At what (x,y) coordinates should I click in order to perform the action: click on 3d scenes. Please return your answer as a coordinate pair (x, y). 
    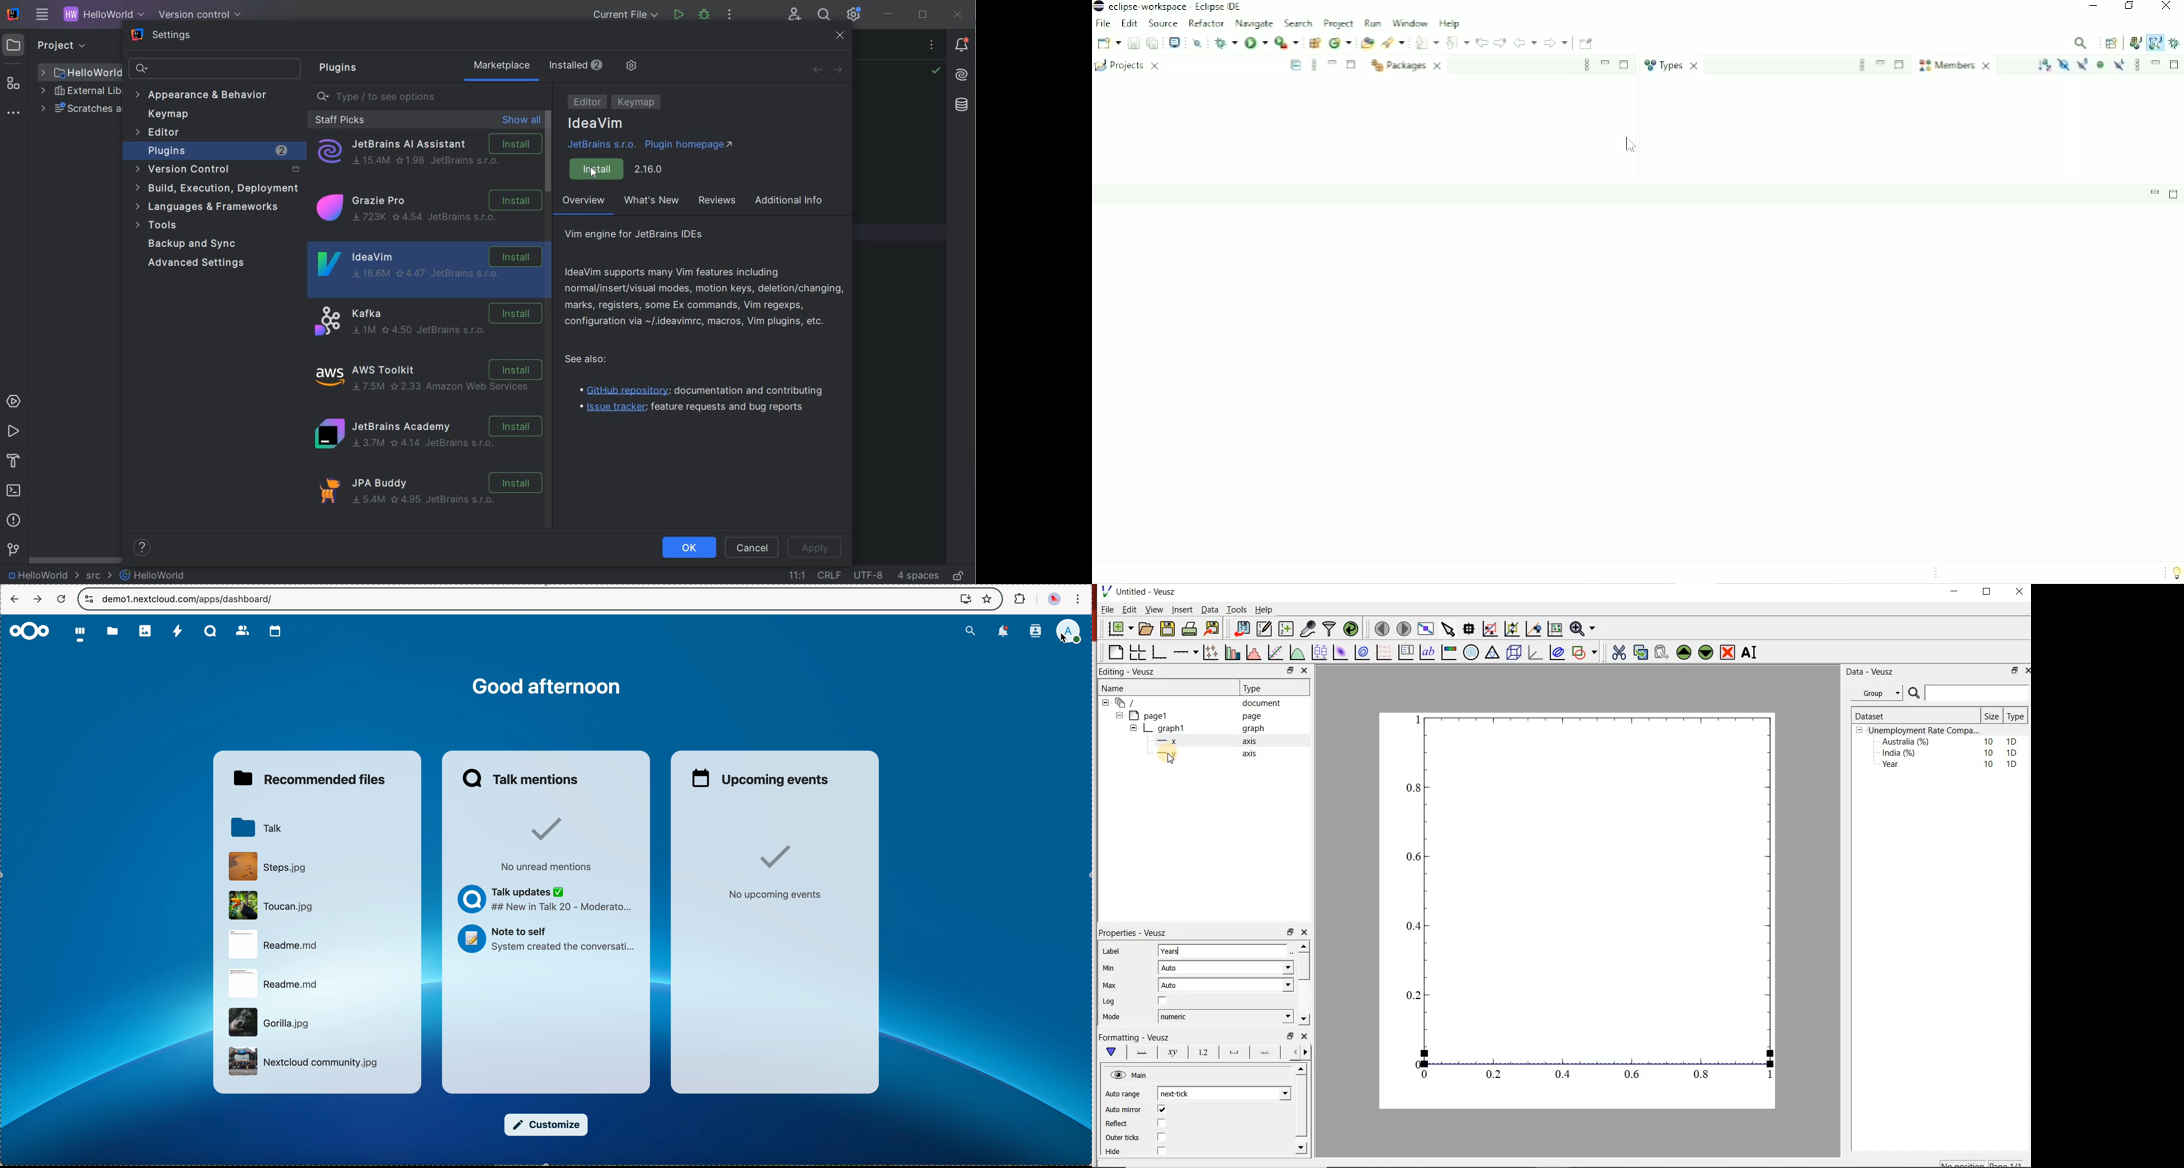
    Looking at the image, I should click on (1513, 652).